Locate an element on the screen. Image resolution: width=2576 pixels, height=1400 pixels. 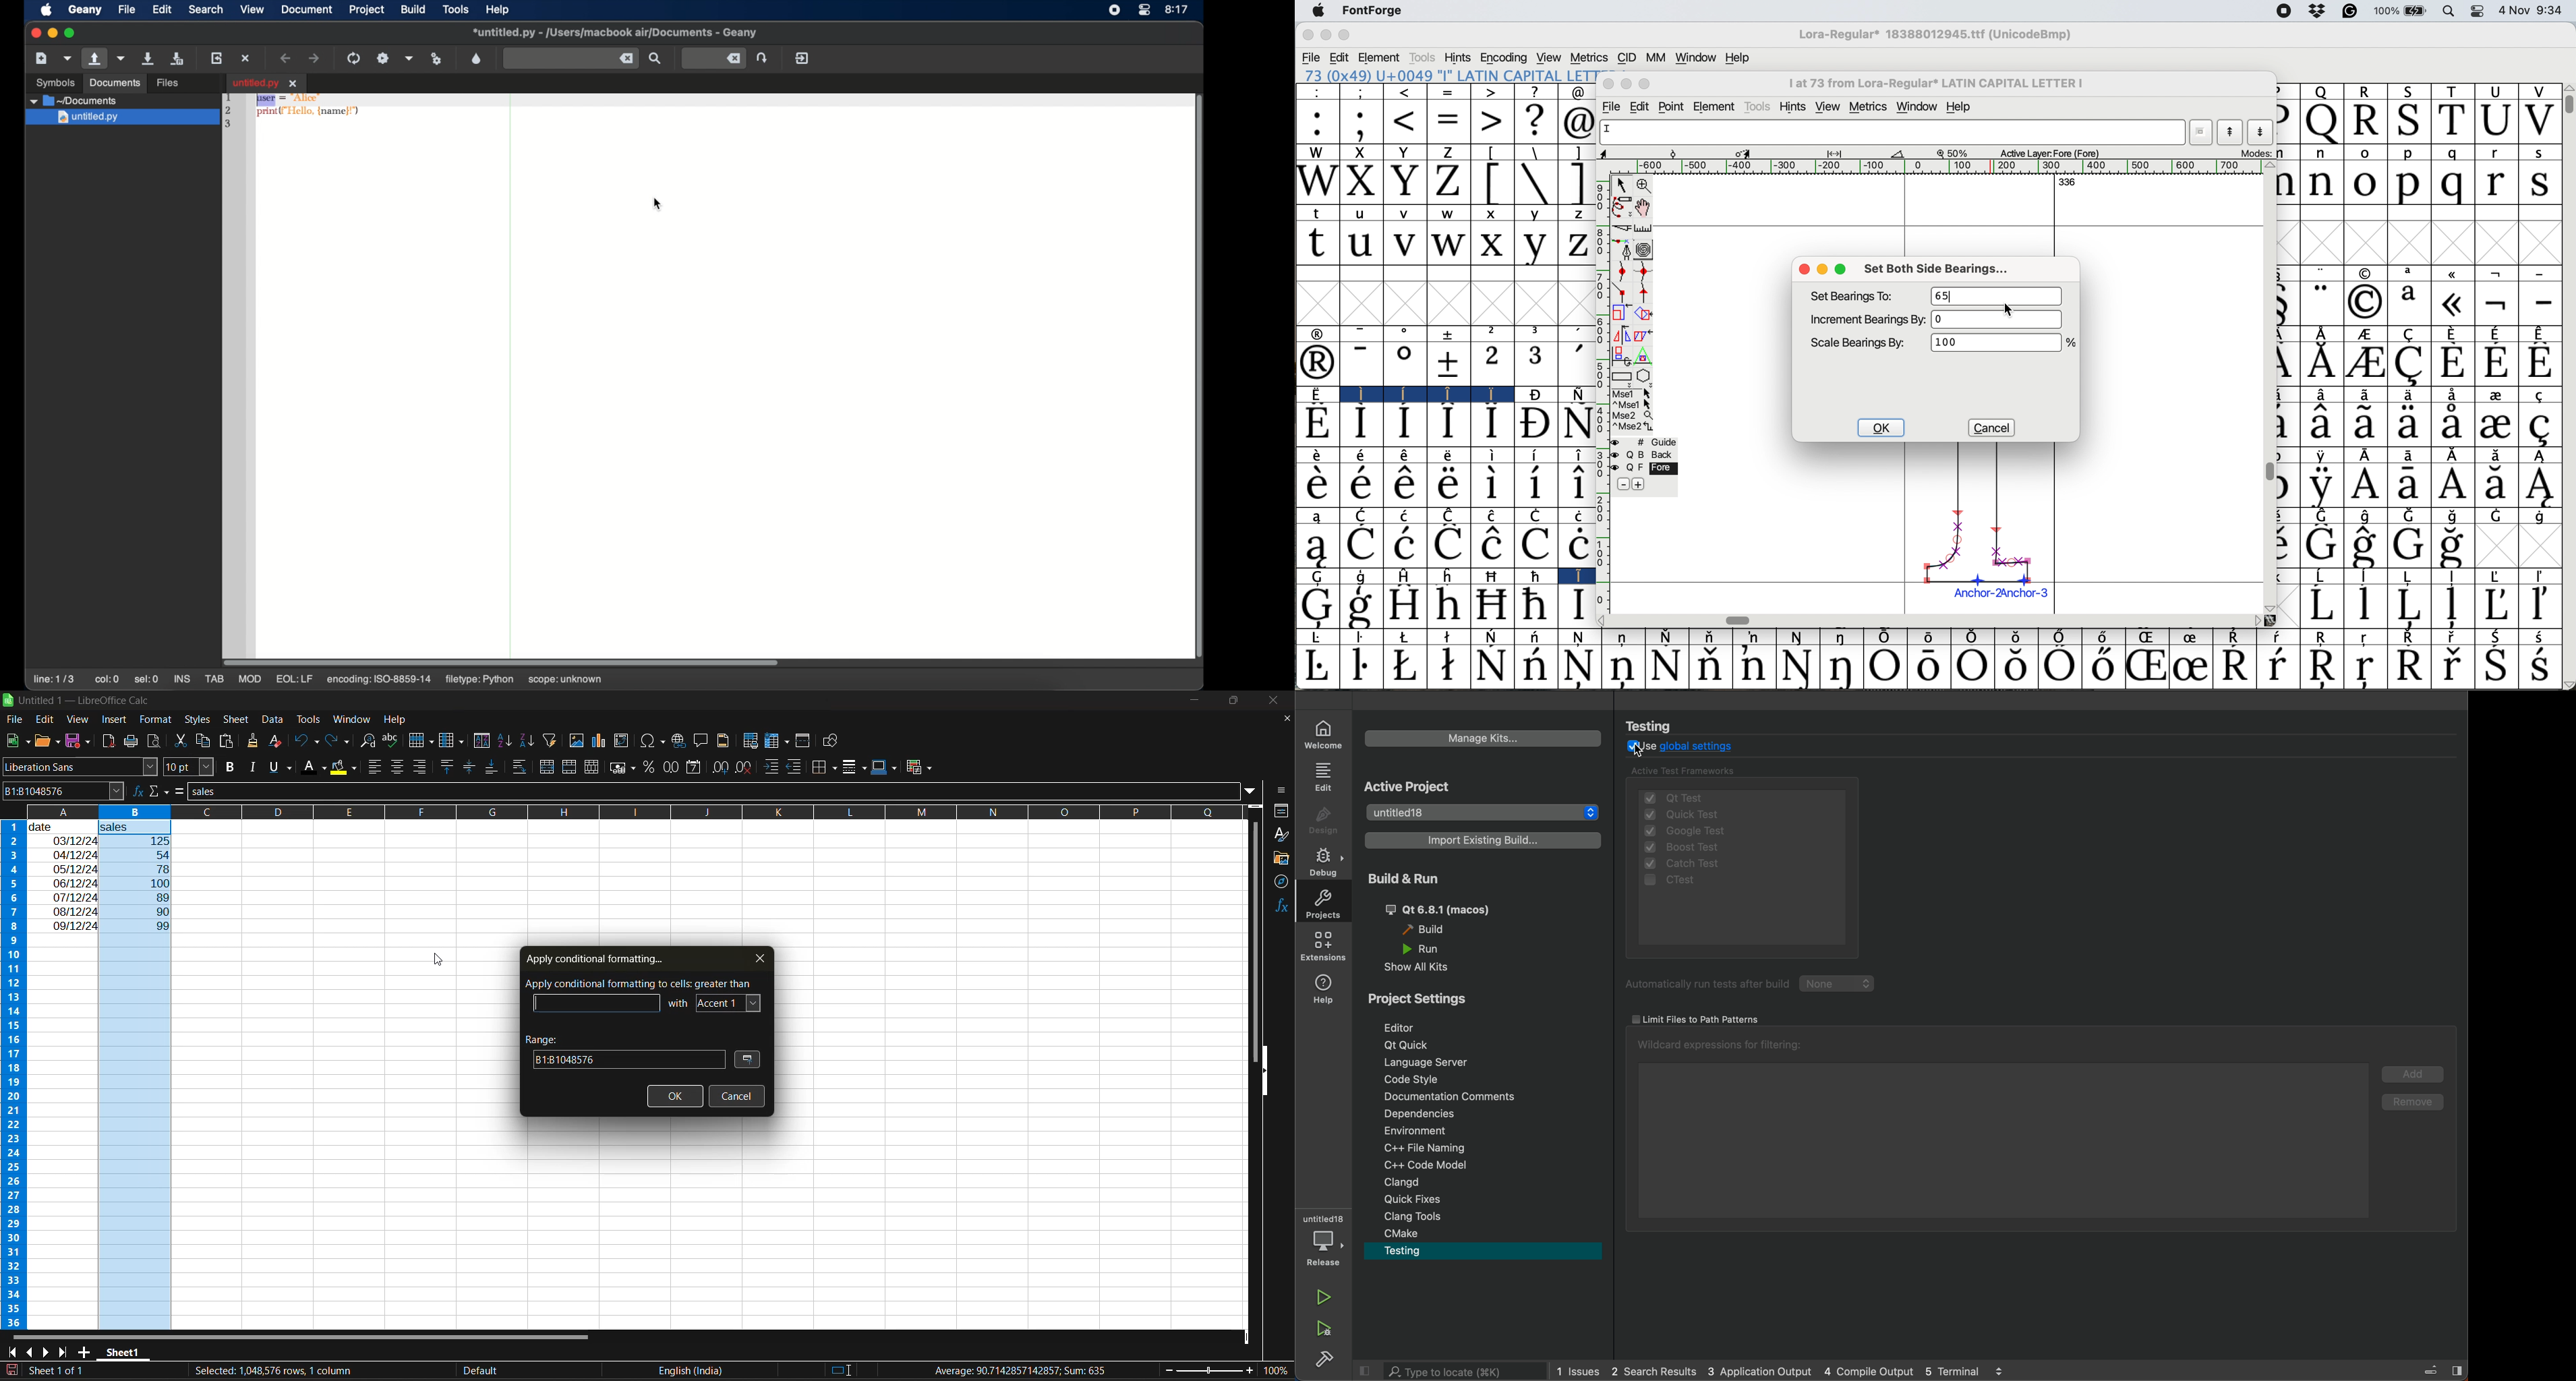
select range is located at coordinates (749, 1061).